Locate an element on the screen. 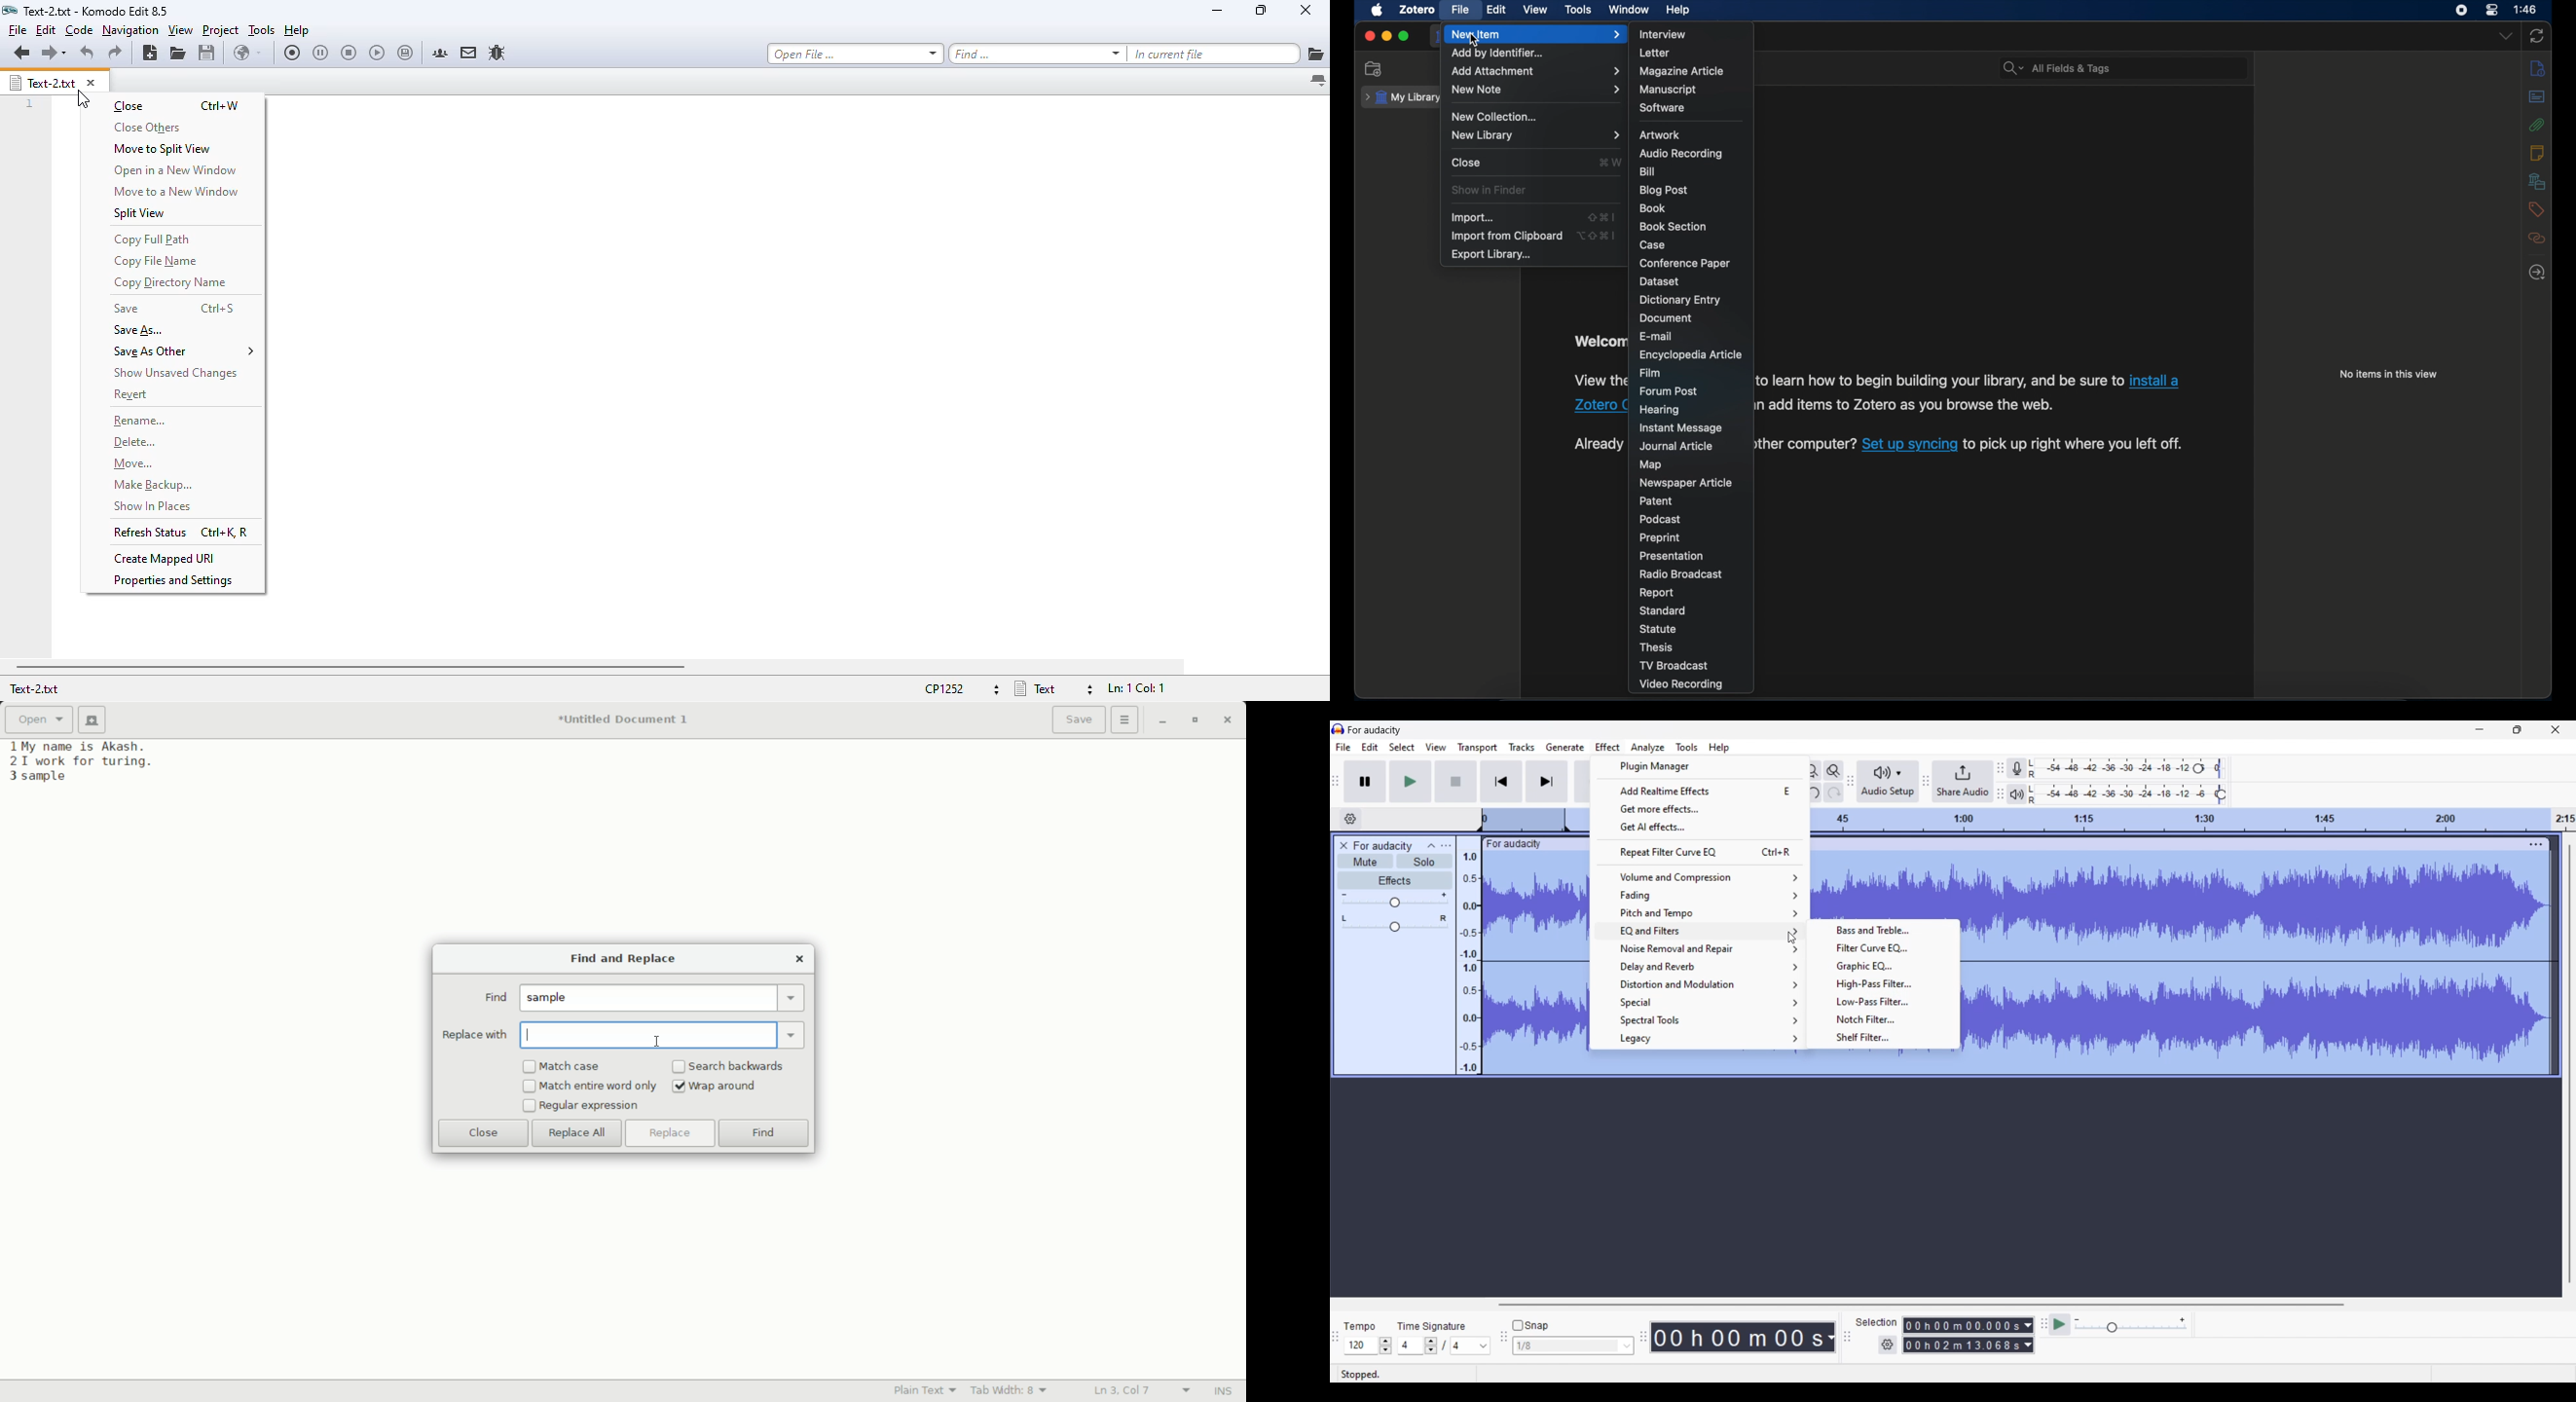 This screenshot has height=1428, width=2576. Playback level header is located at coordinates (2222, 794).